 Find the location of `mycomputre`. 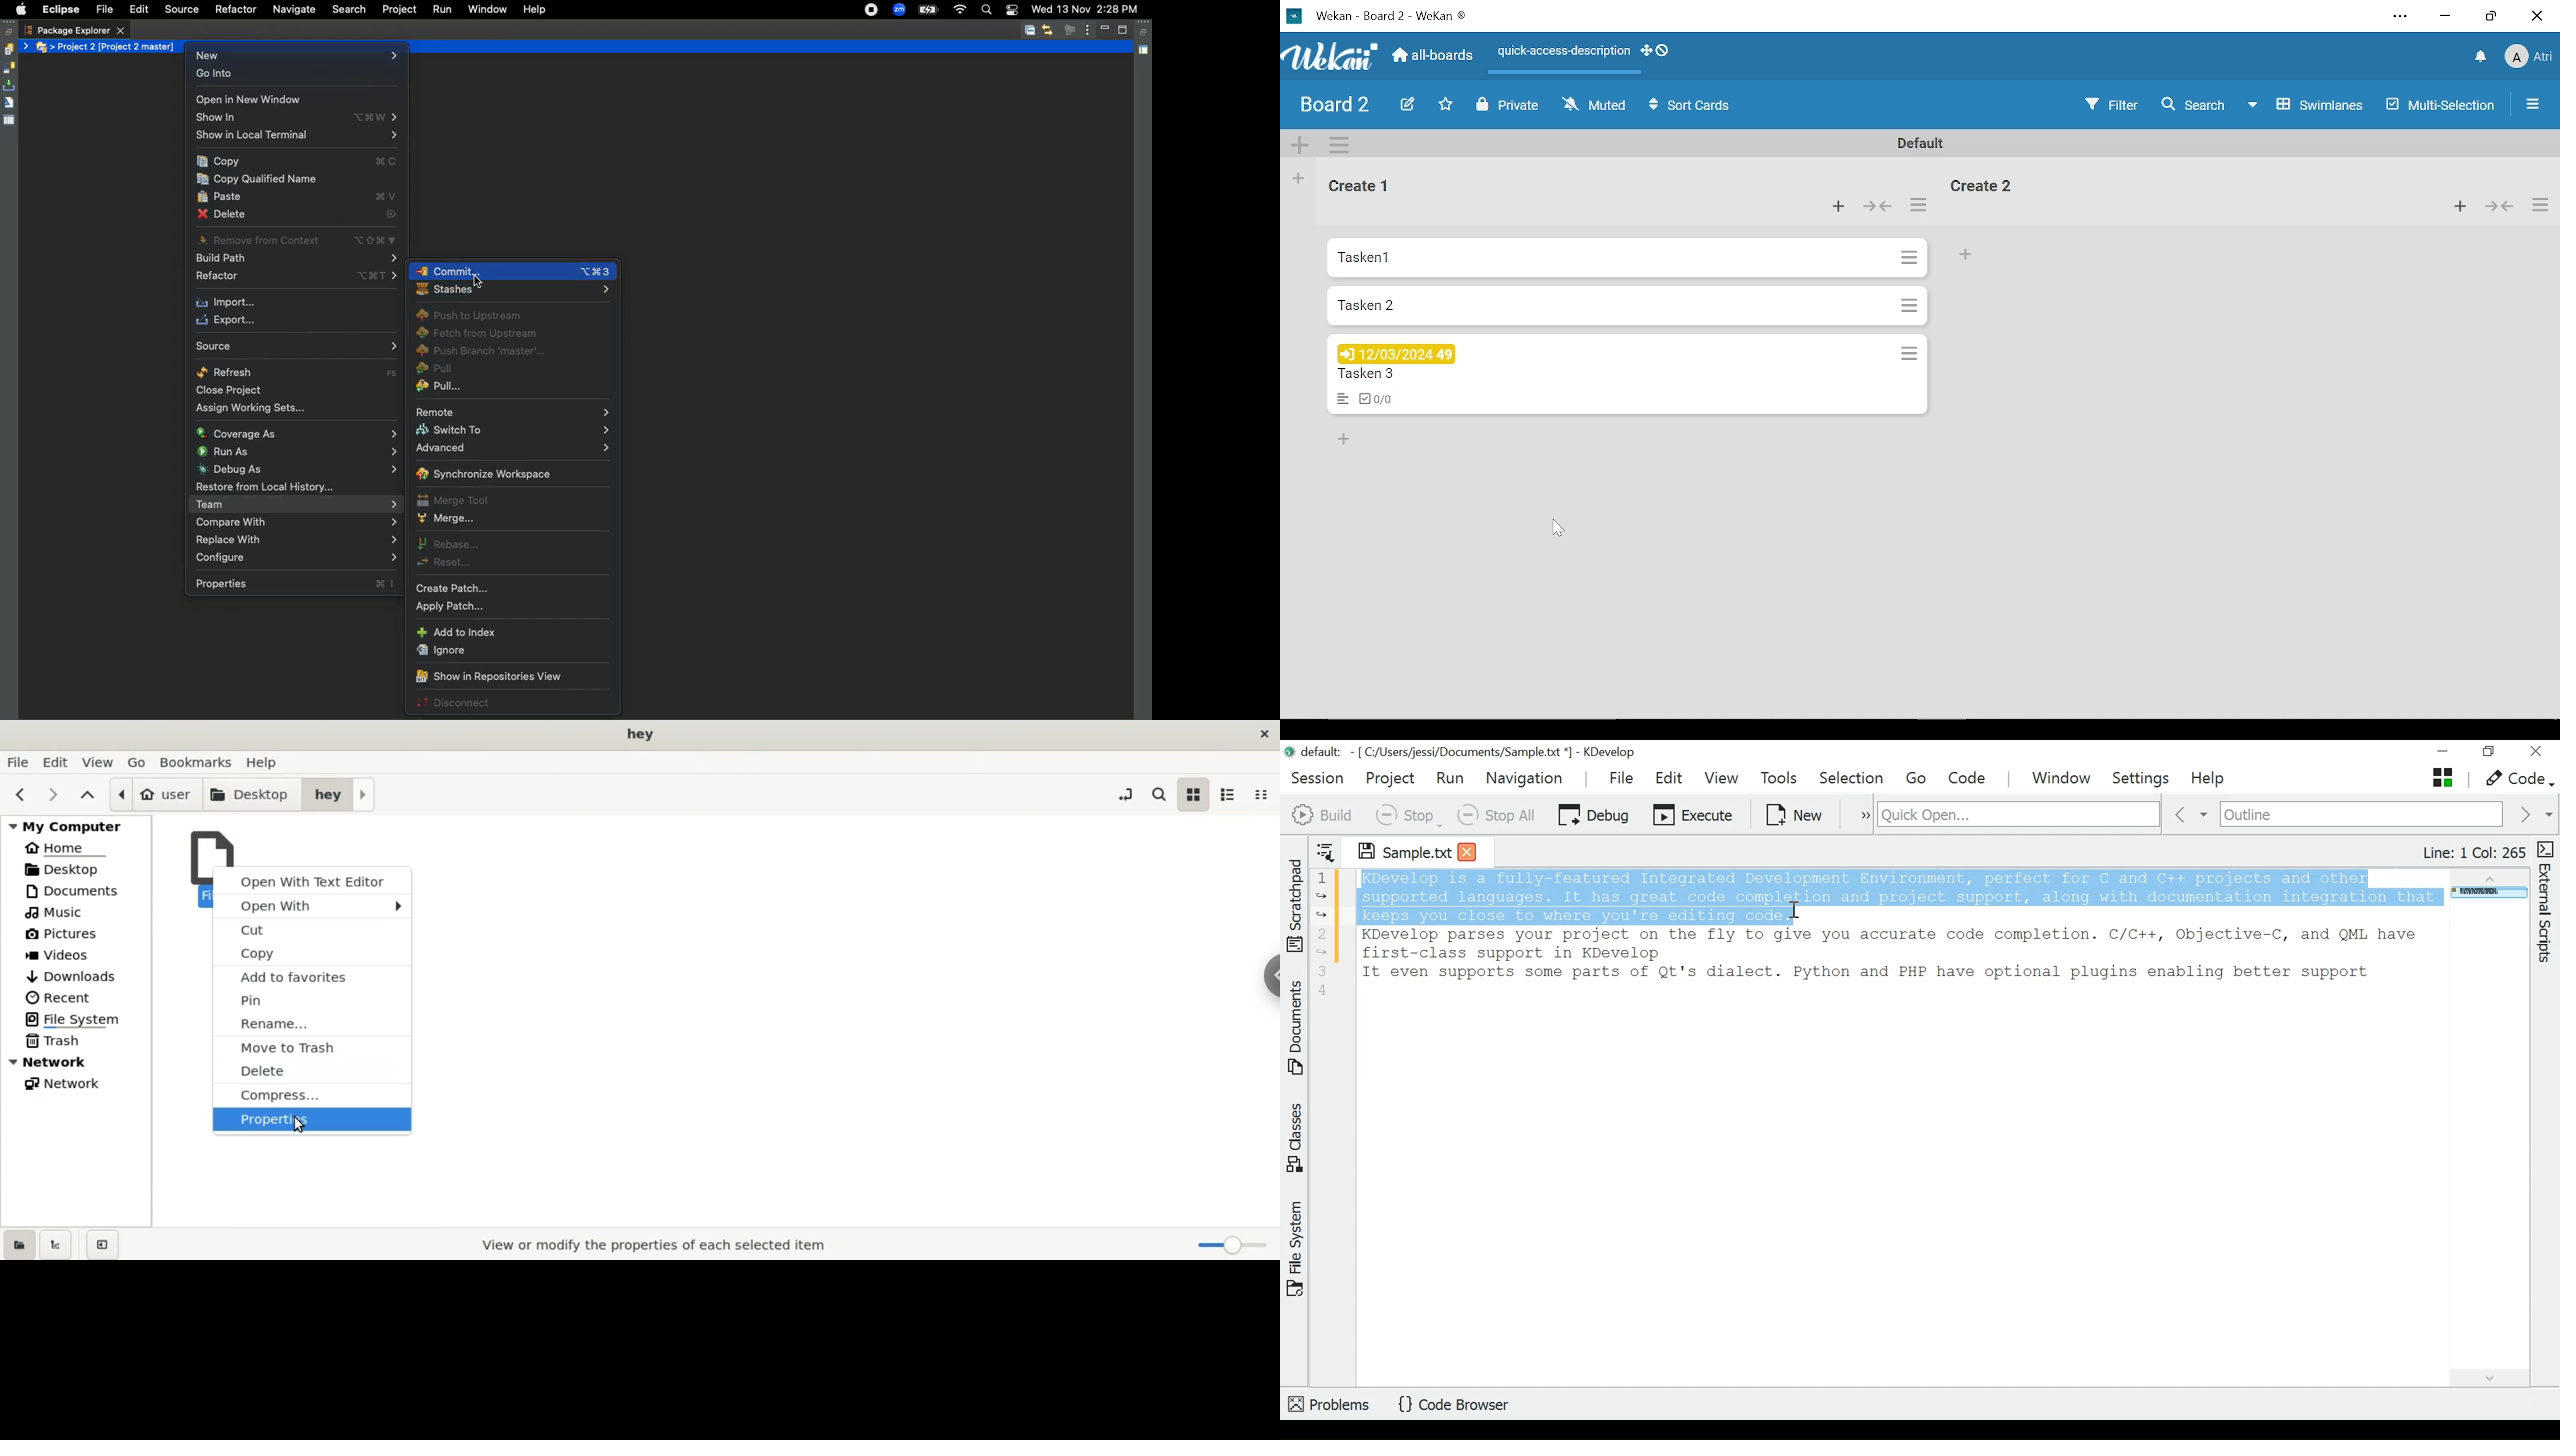

mycomputre is located at coordinates (77, 825).